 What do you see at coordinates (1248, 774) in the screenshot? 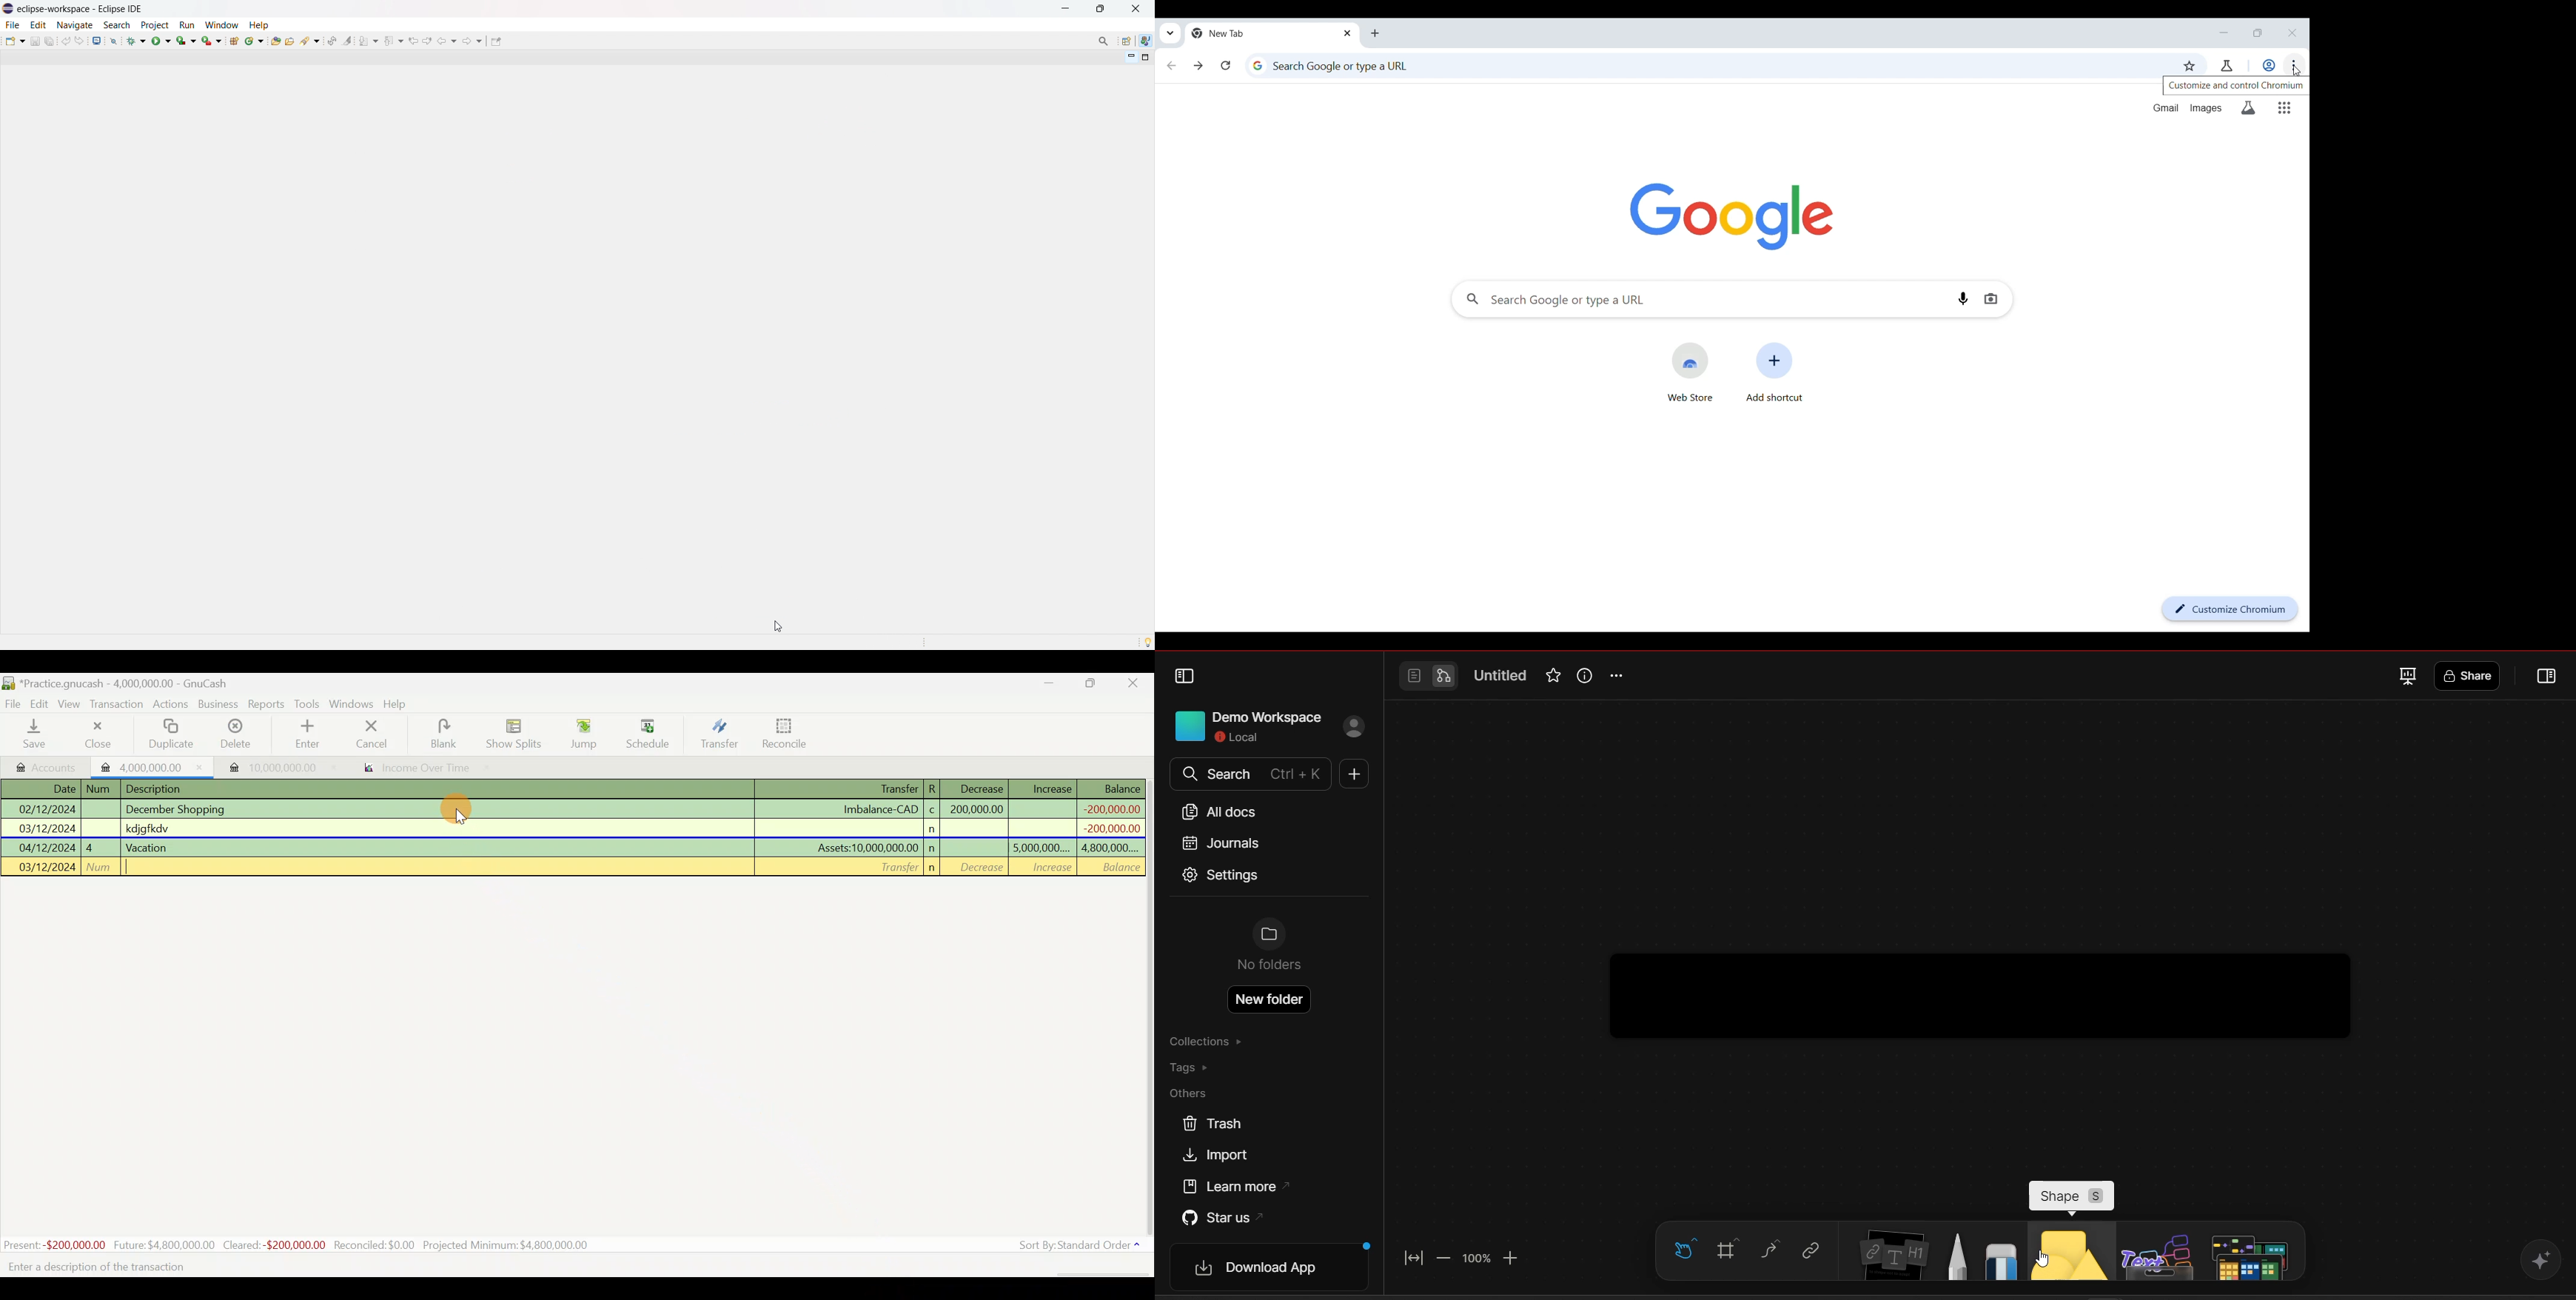
I see `search` at bounding box center [1248, 774].